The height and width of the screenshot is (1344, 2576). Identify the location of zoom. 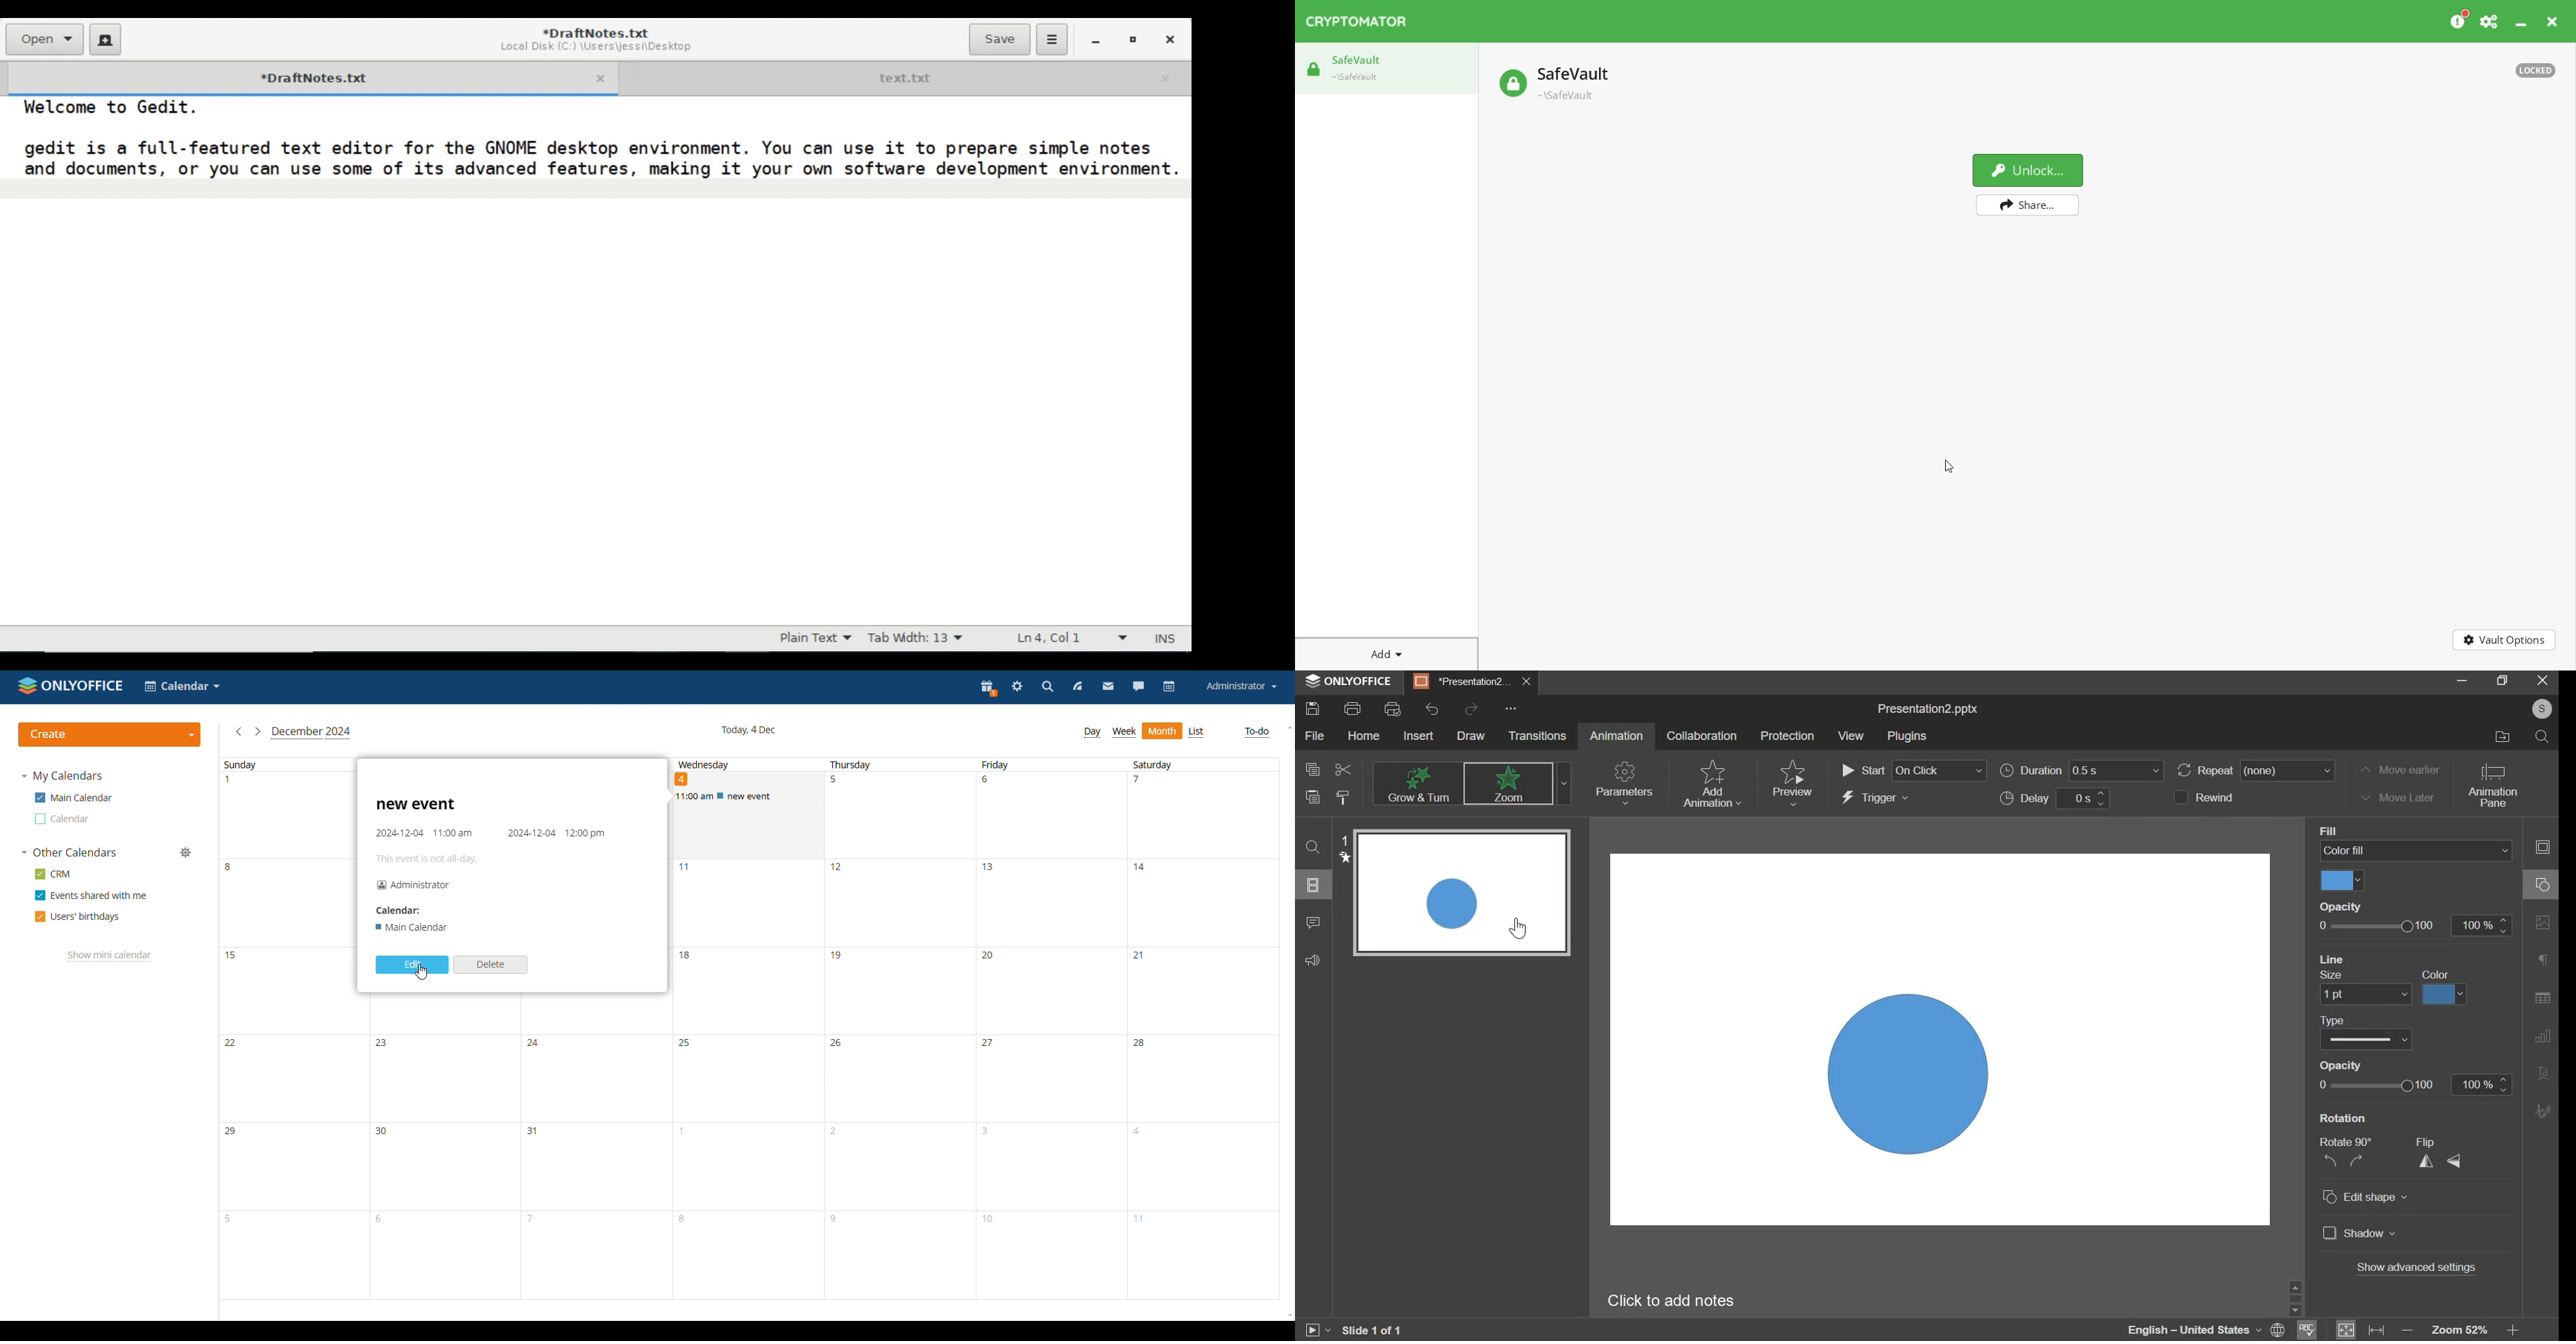
(2459, 1330).